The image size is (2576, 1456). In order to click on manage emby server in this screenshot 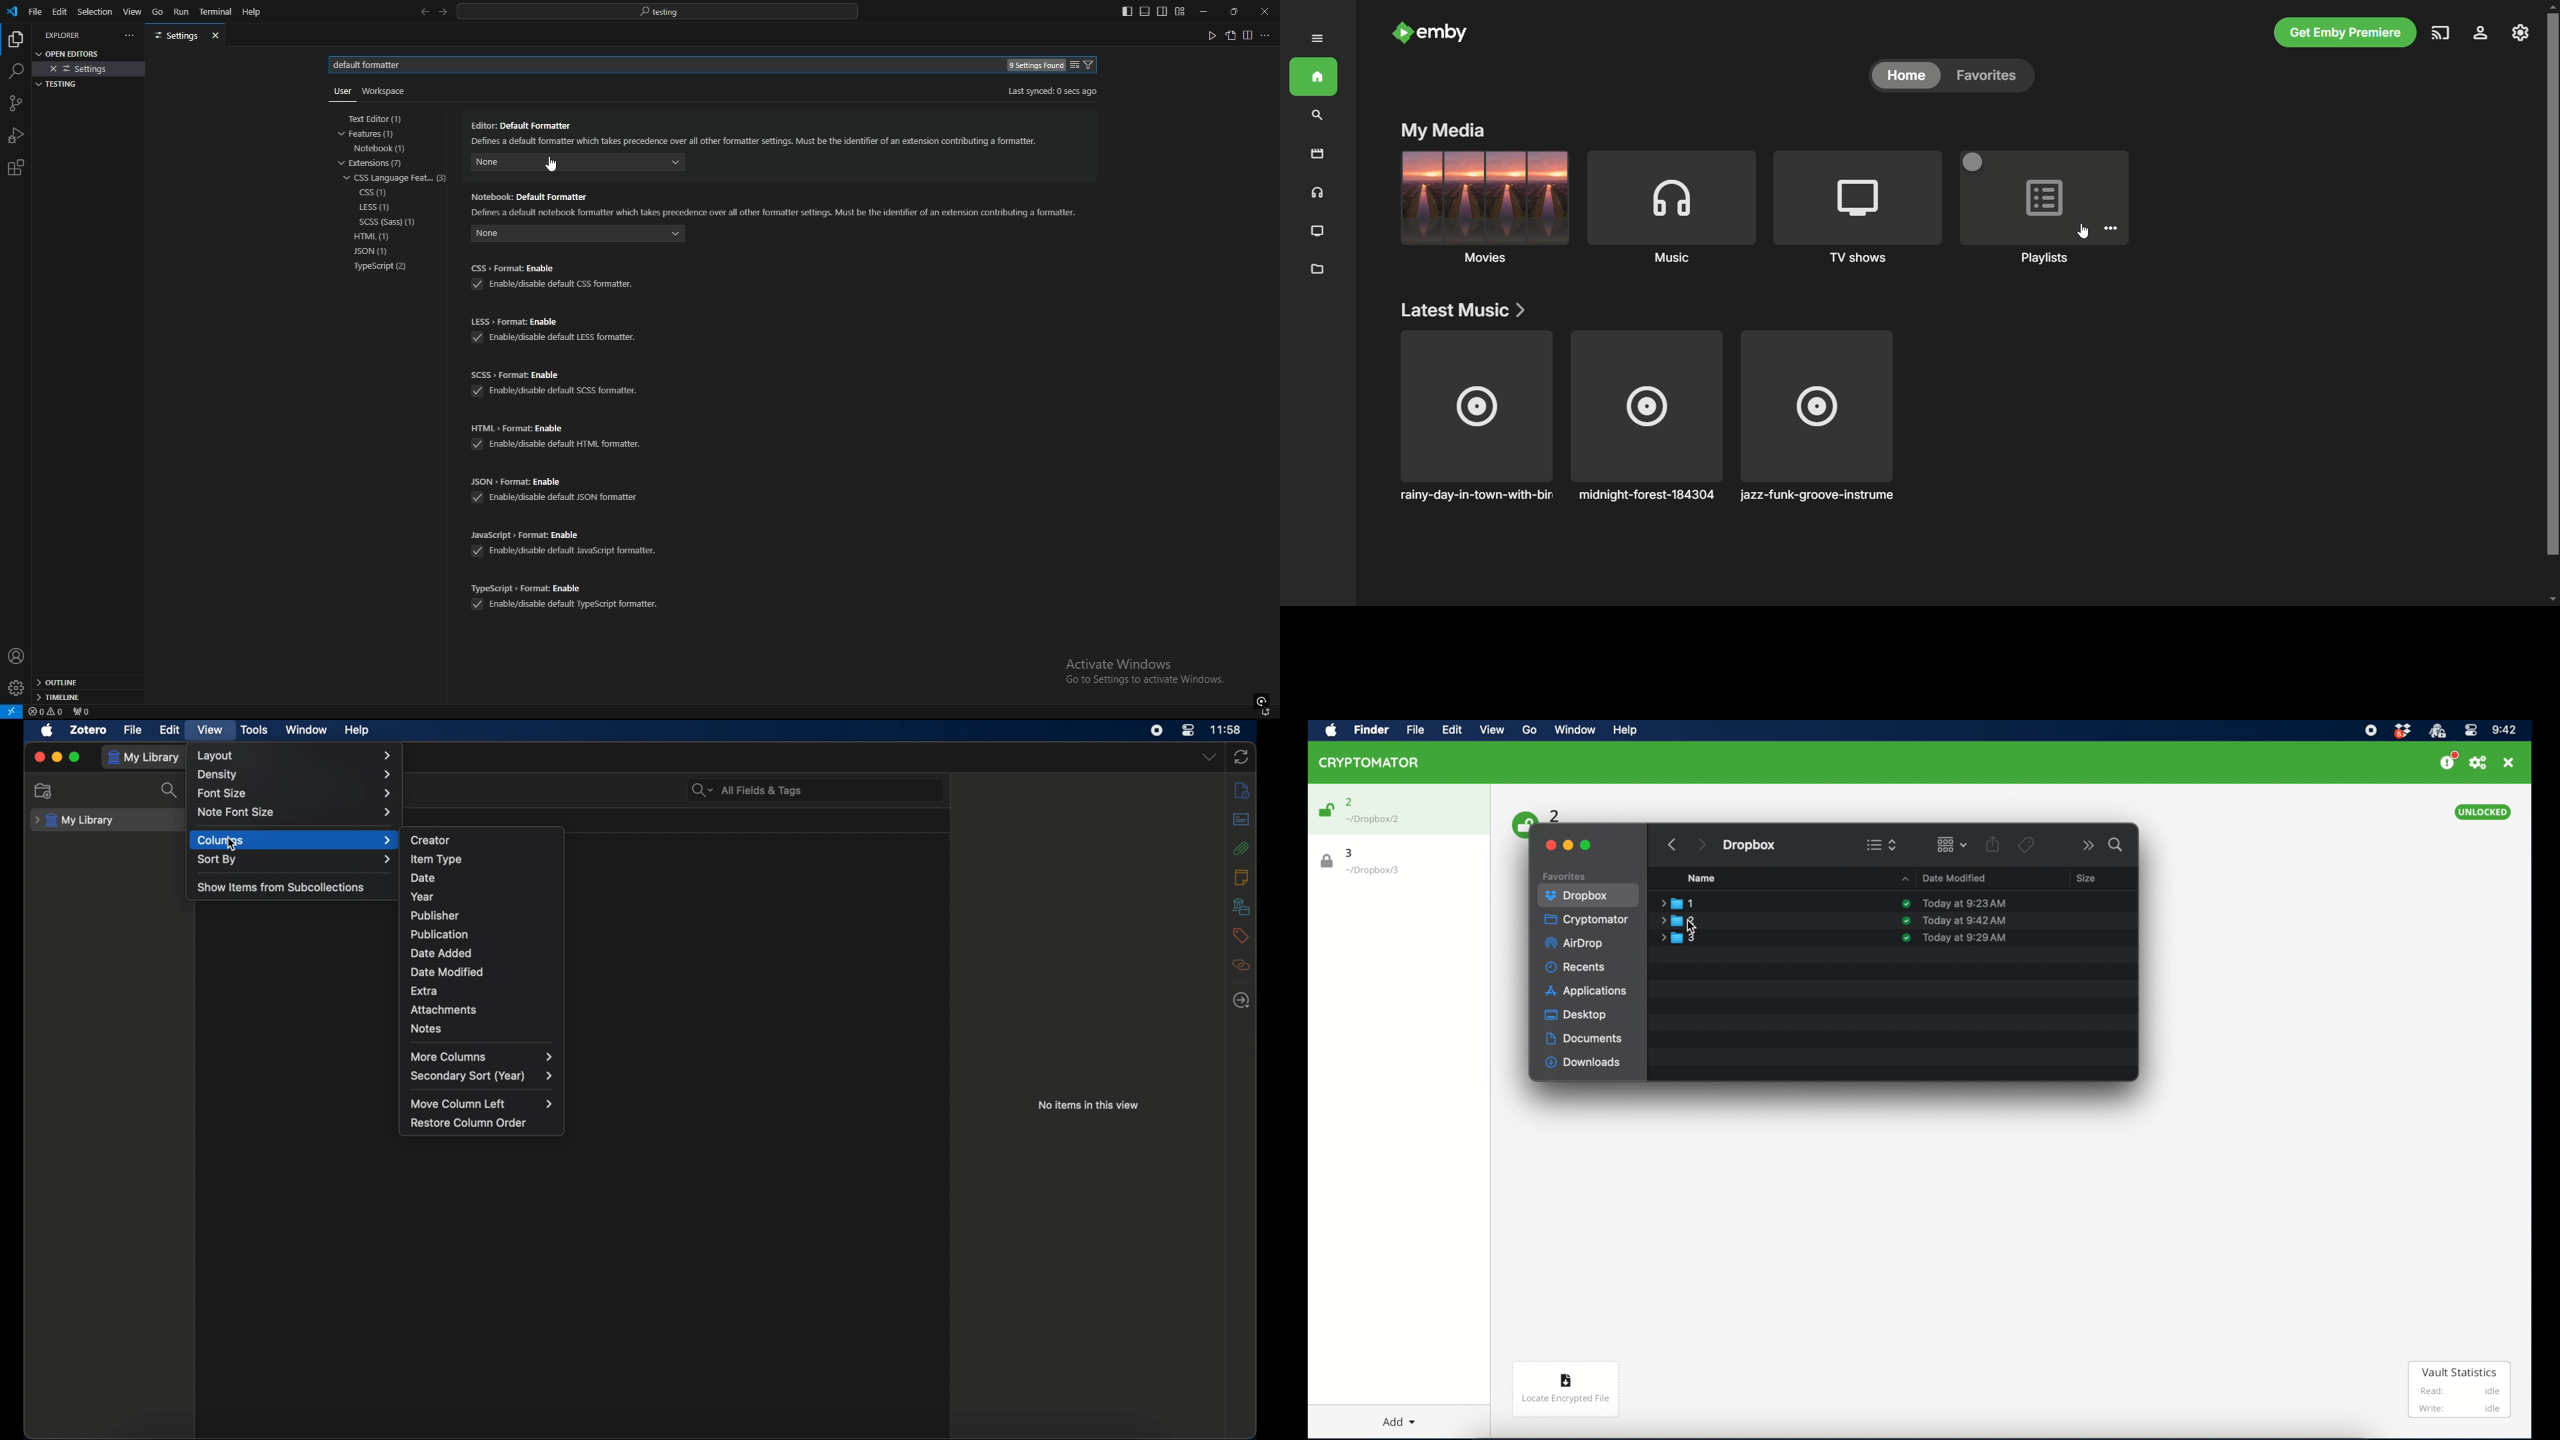, I will do `click(2521, 33)`.